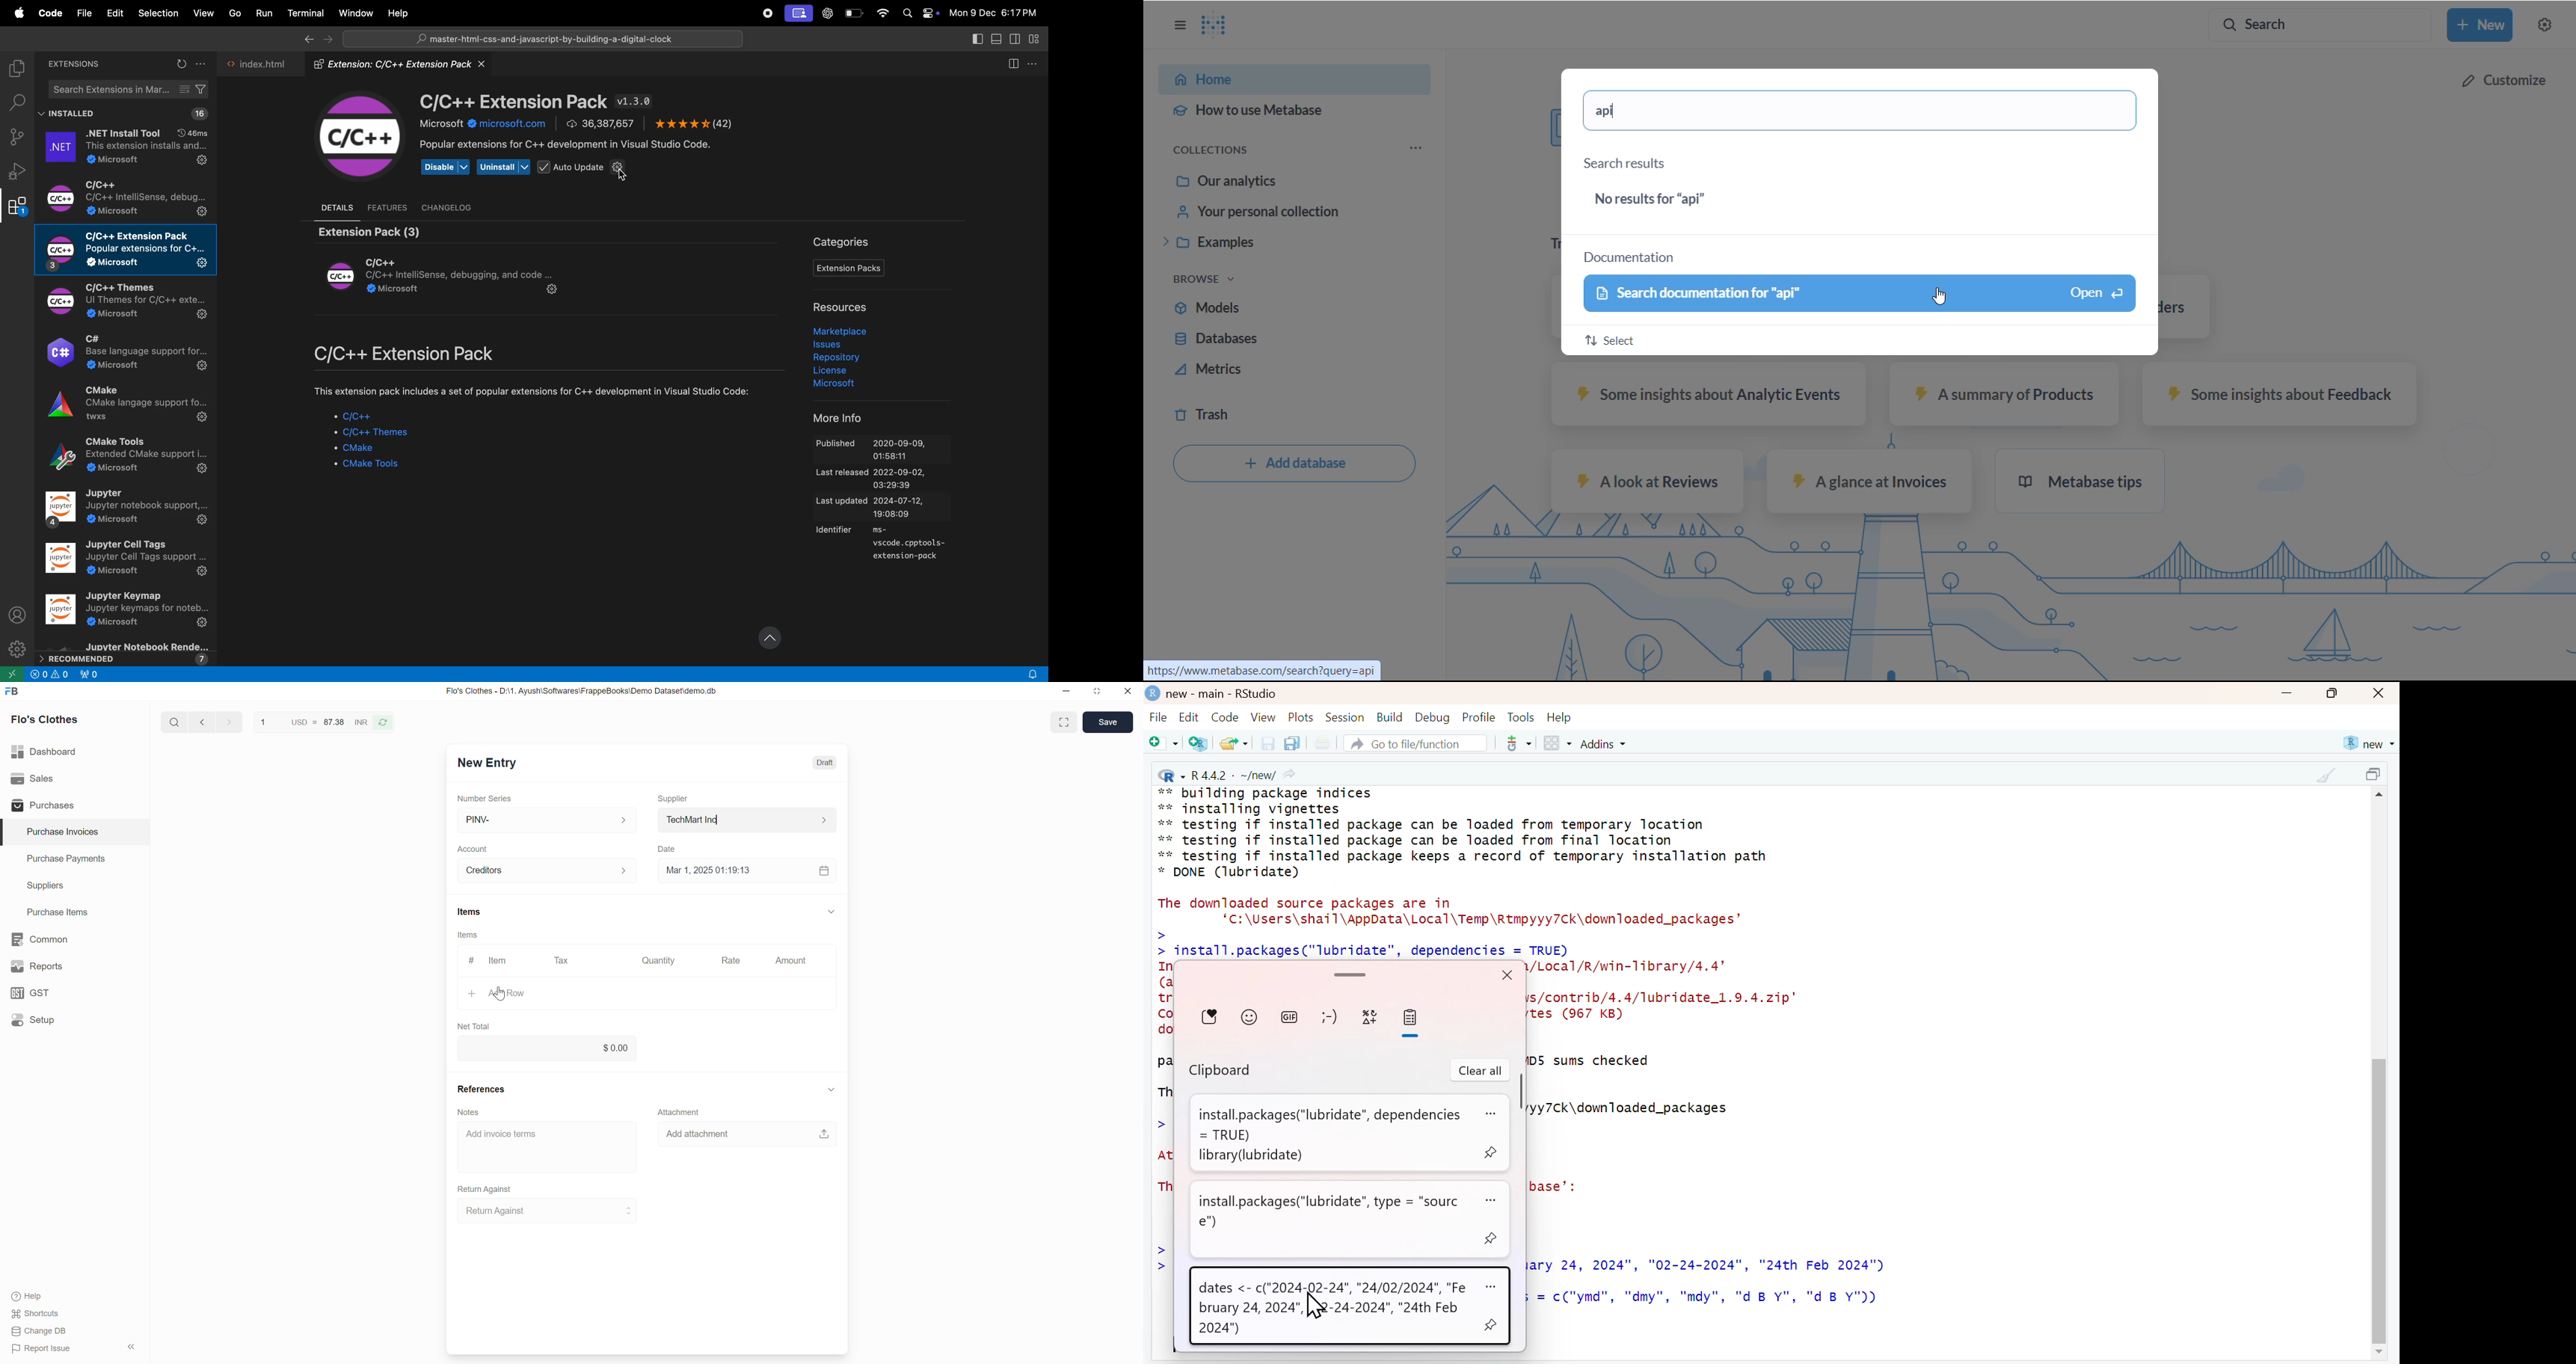 The width and height of the screenshot is (2576, 1372). What do you see at coordinates (826, 763) in the screenshot?
I see `Draft` at bounding box center [826, 763].